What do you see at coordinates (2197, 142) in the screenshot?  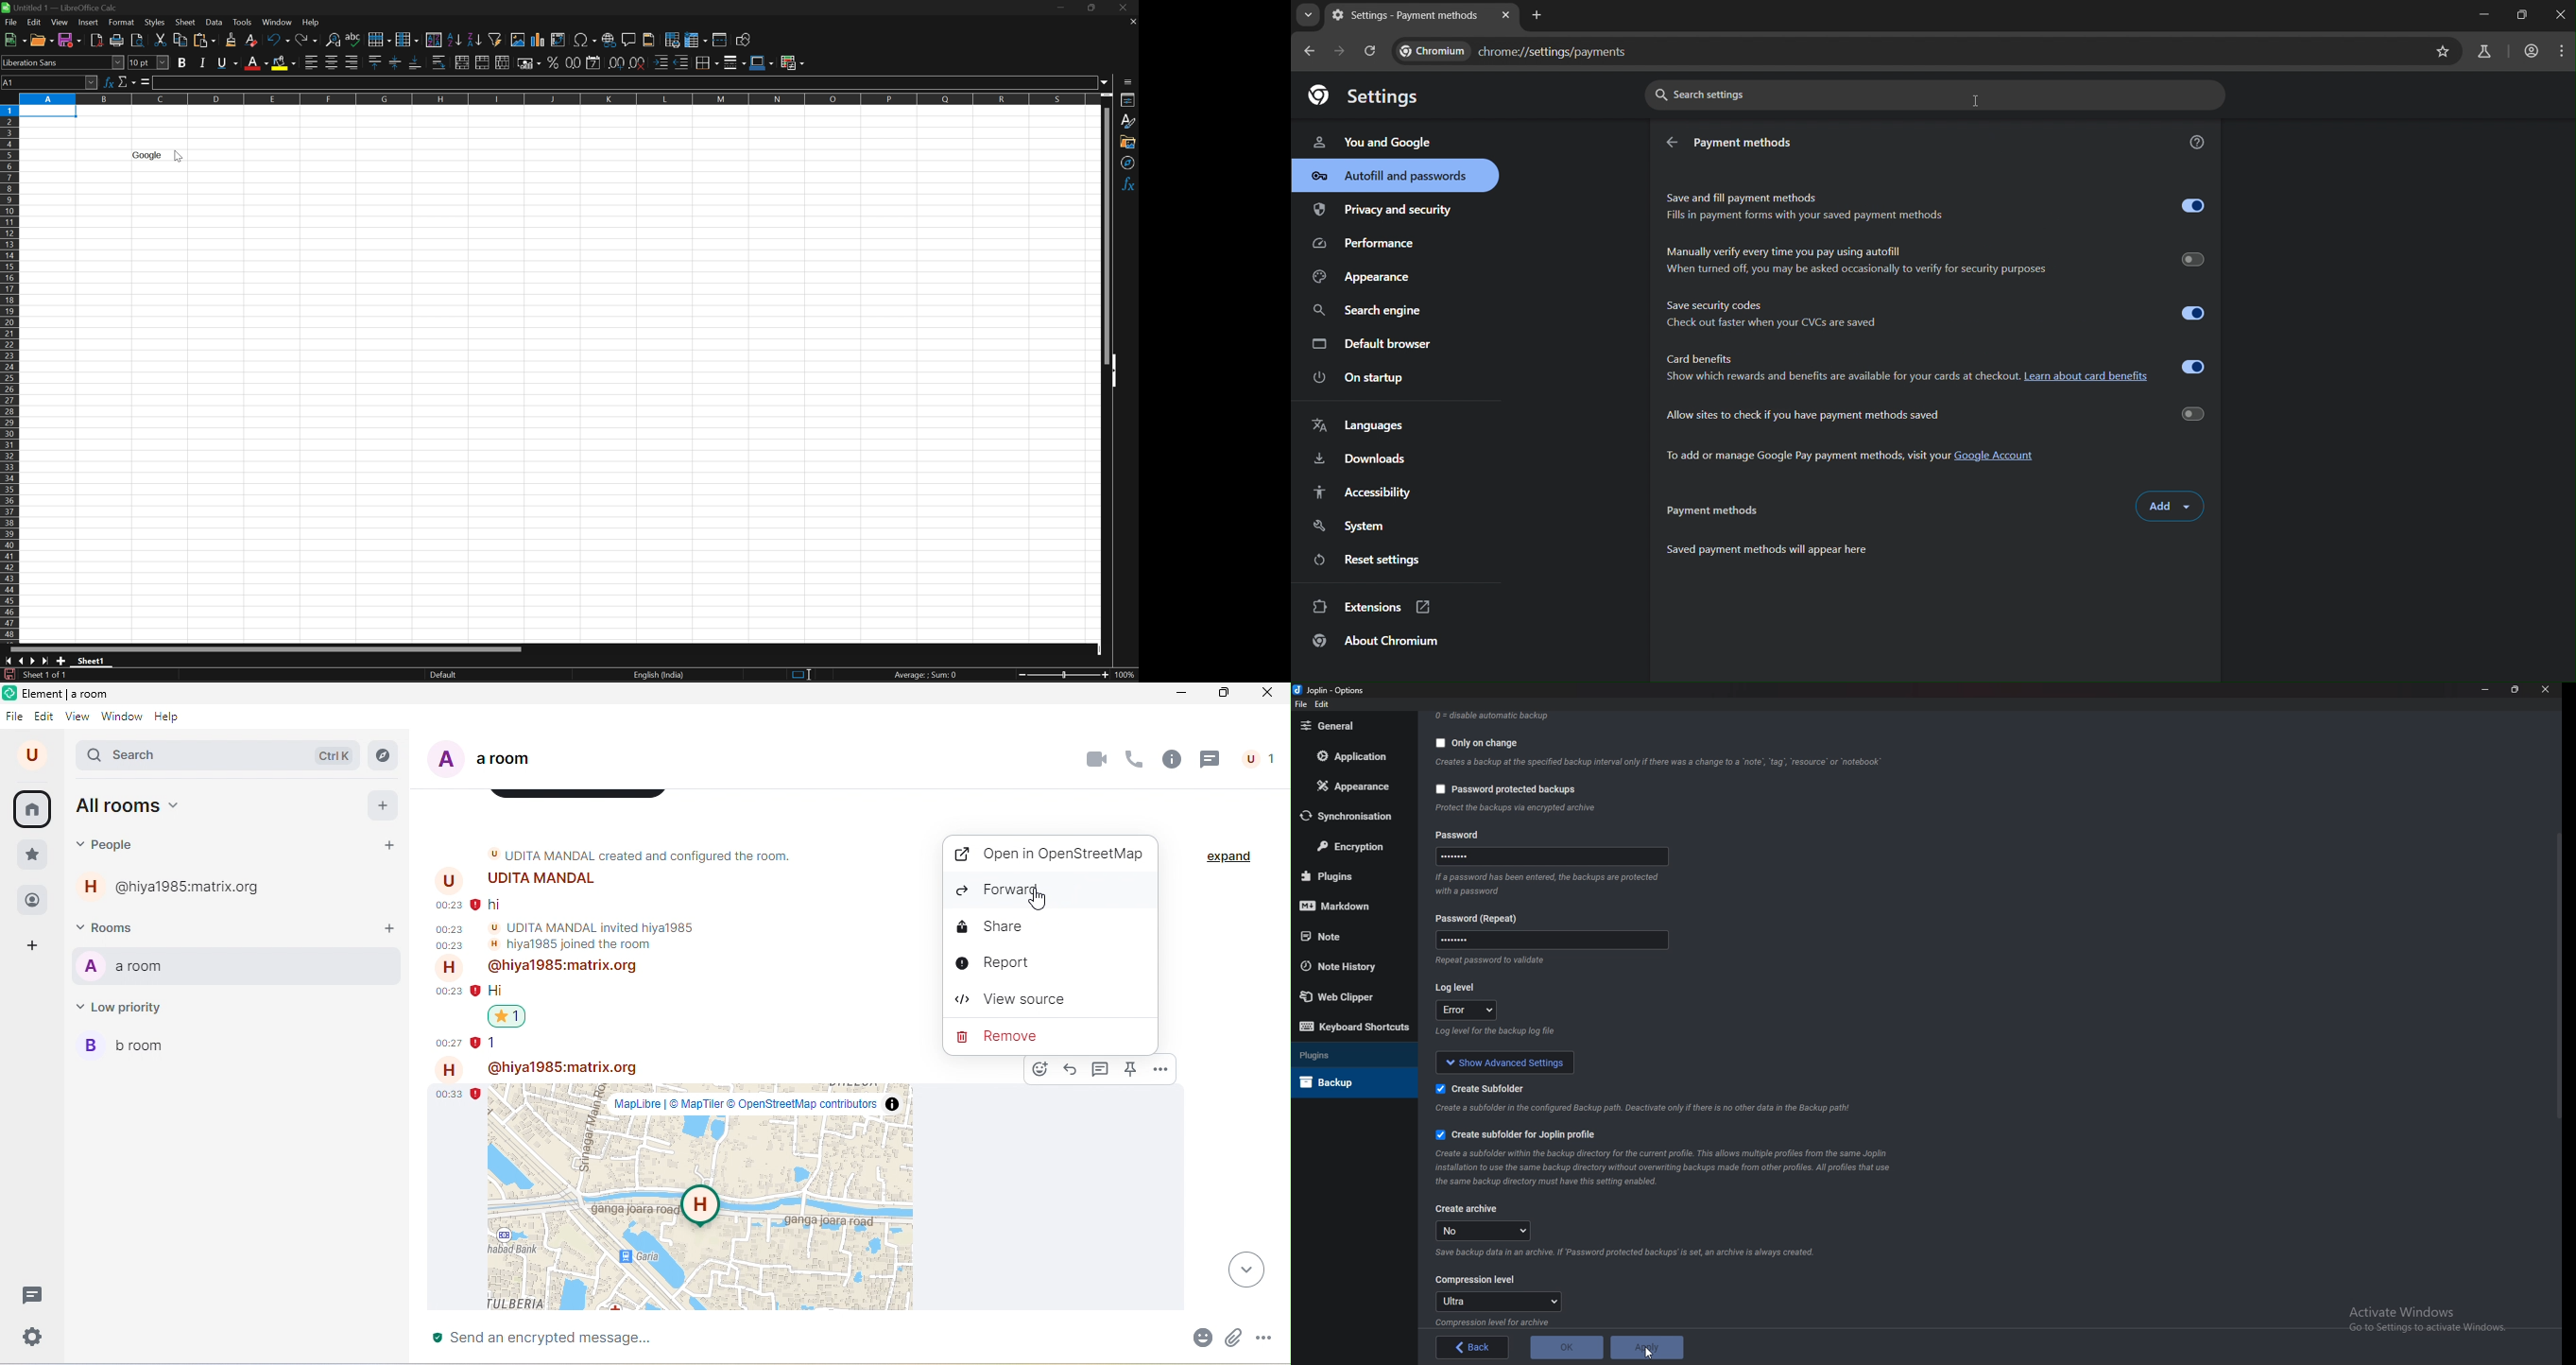 I see `get help` at bounding box center [2197, 142].